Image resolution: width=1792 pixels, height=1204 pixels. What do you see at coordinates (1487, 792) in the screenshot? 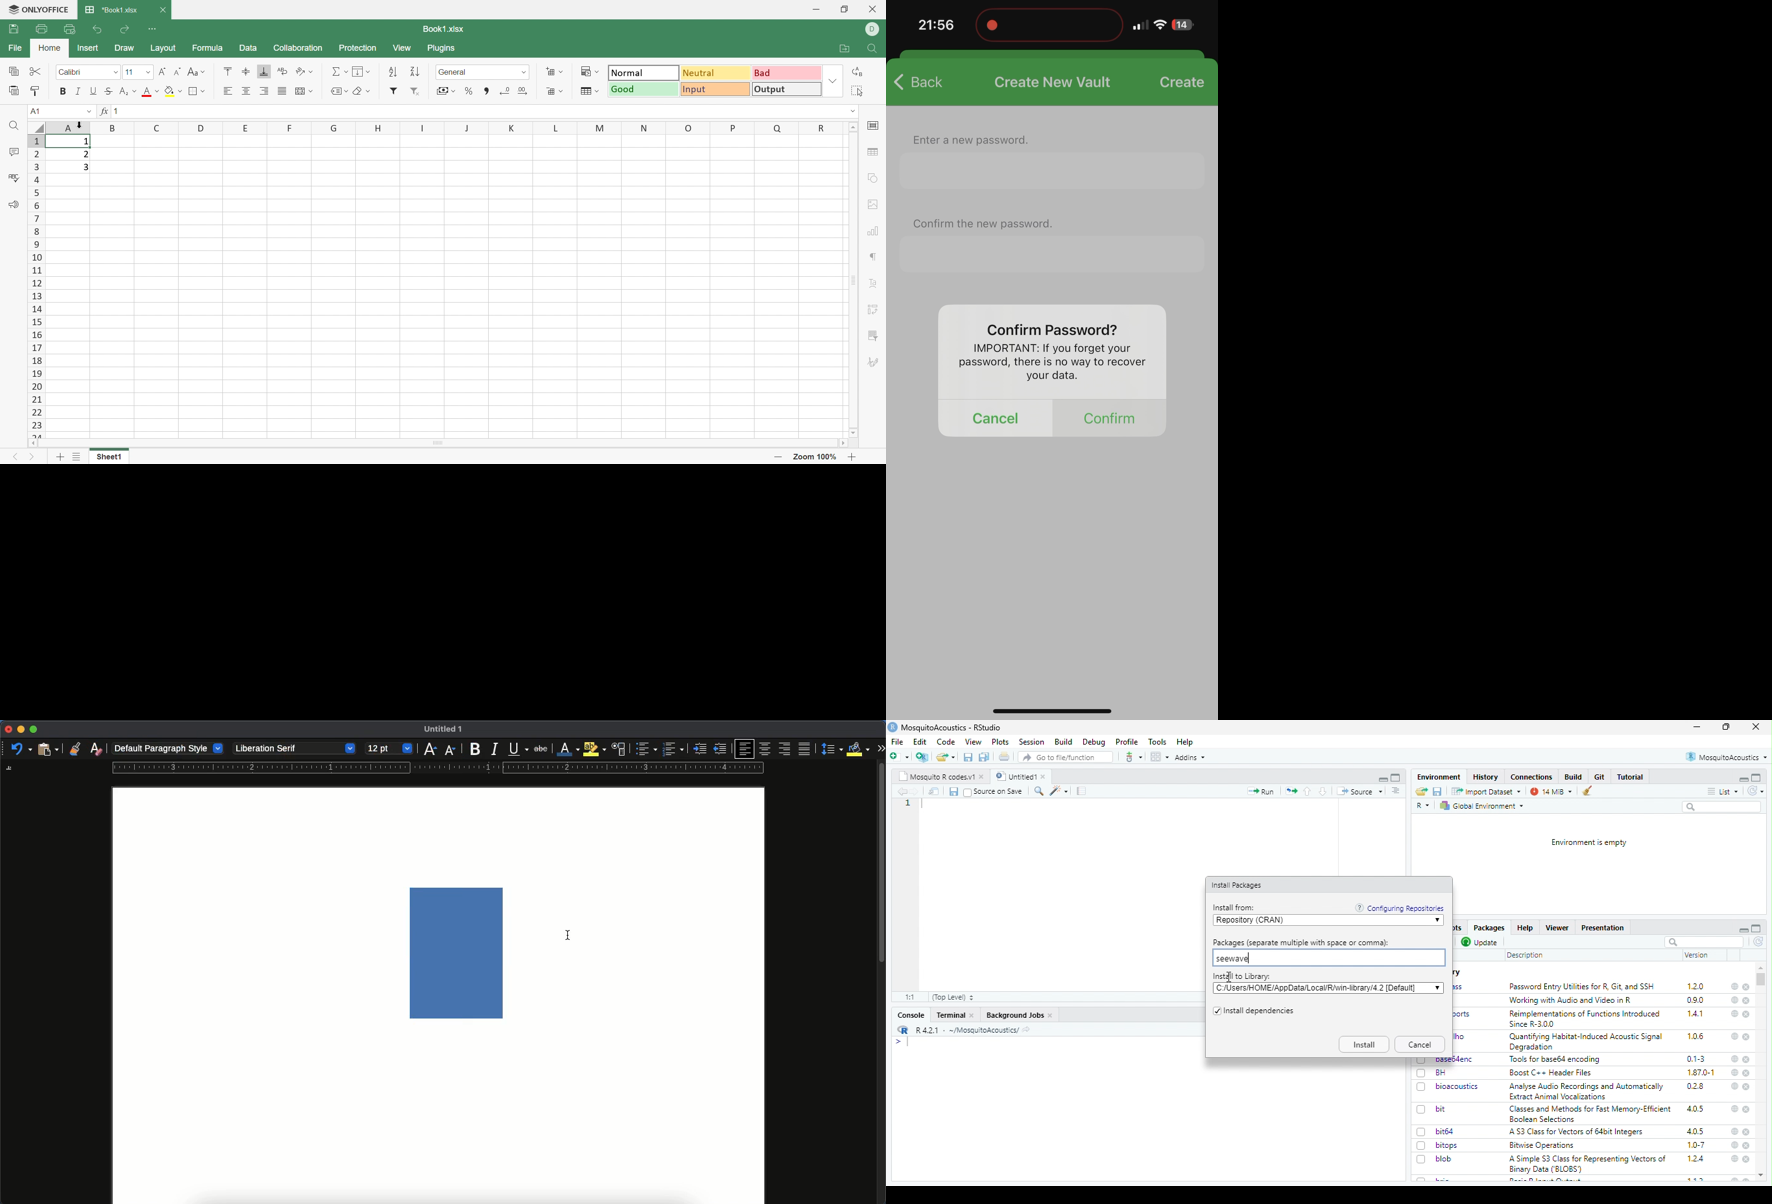
I see `Import Dataset` at bounding box center [1487, 792].